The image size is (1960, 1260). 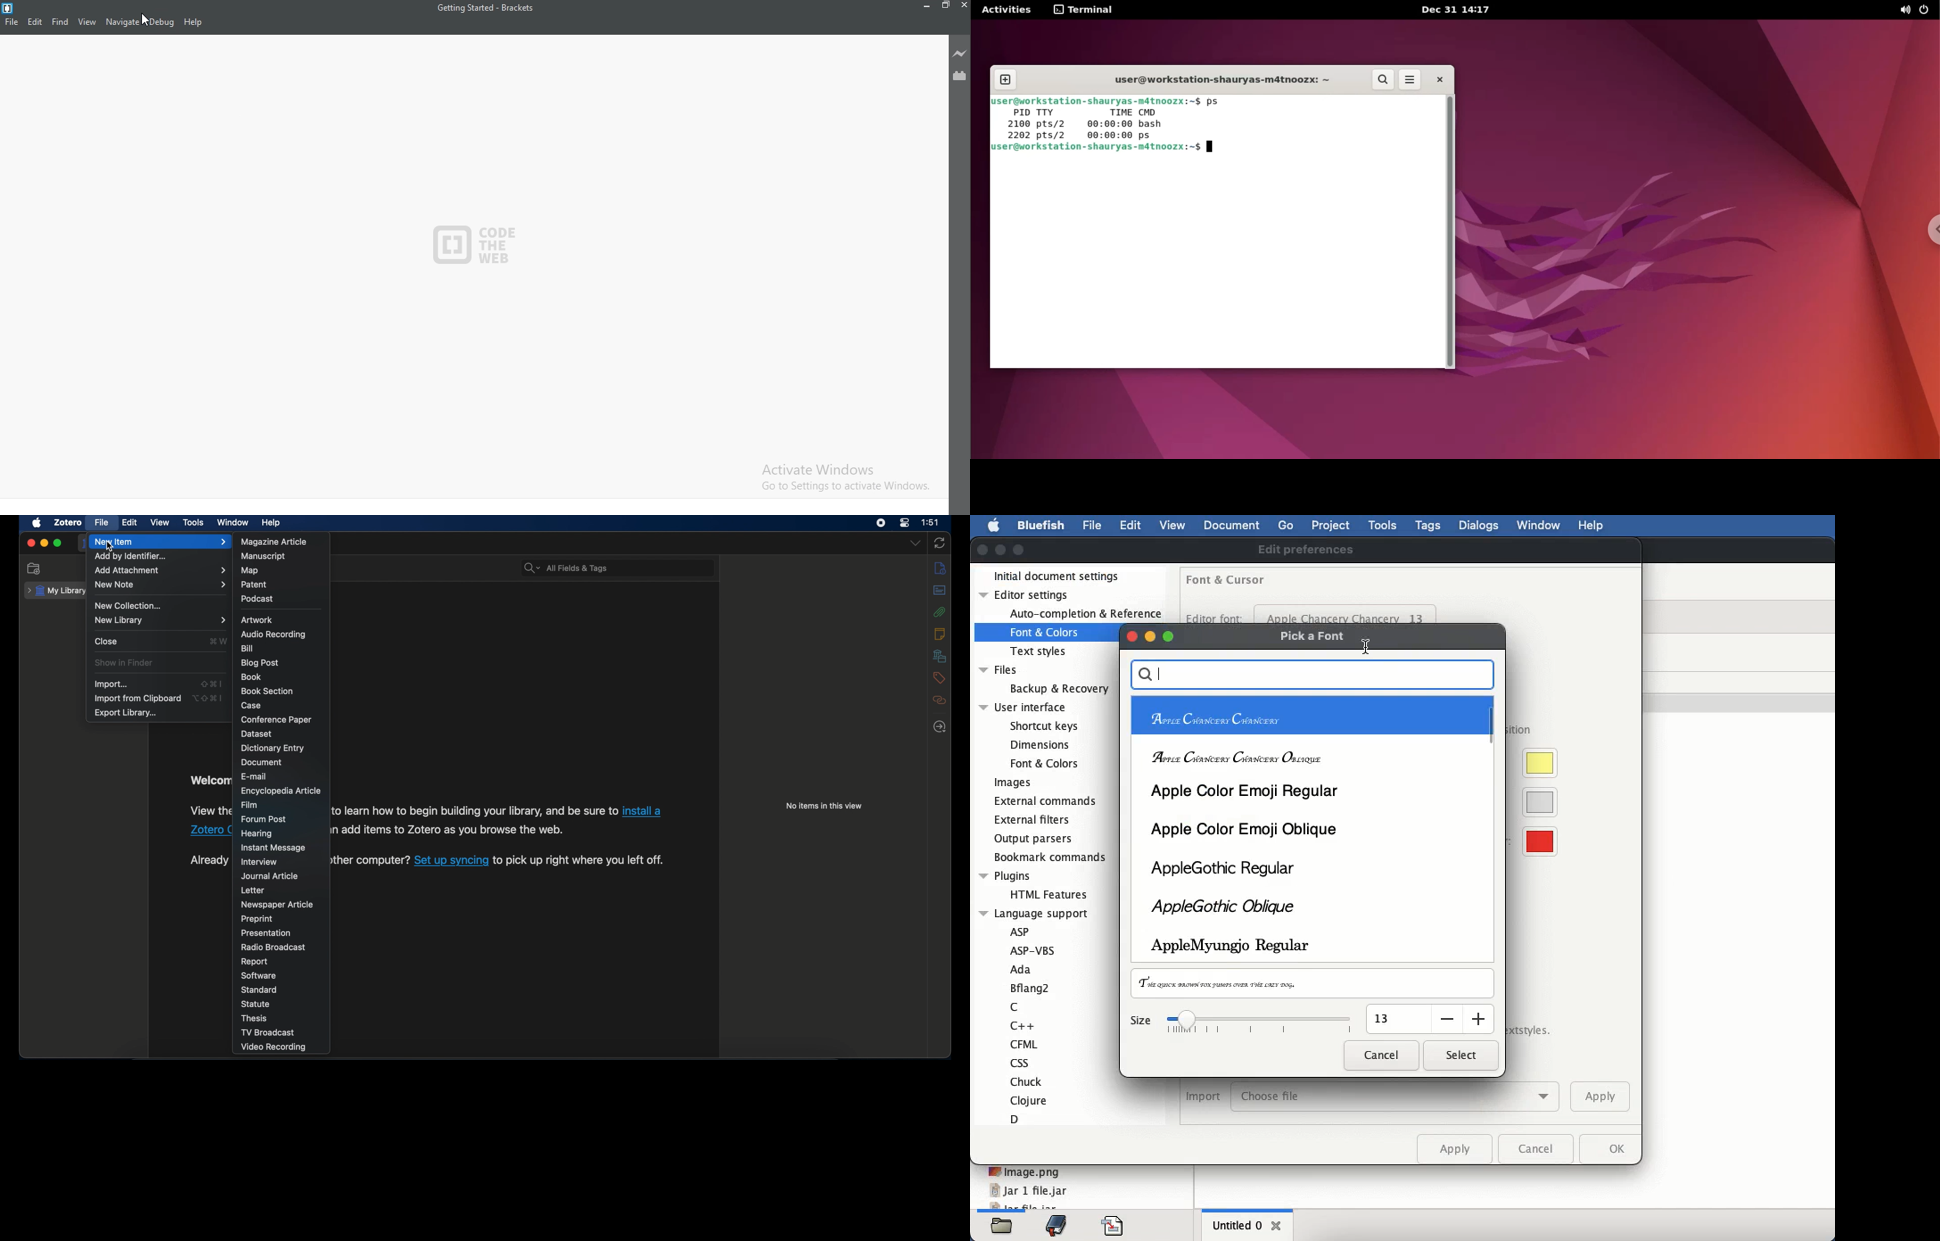 I want to click on logo, so click(x=7, y=9).